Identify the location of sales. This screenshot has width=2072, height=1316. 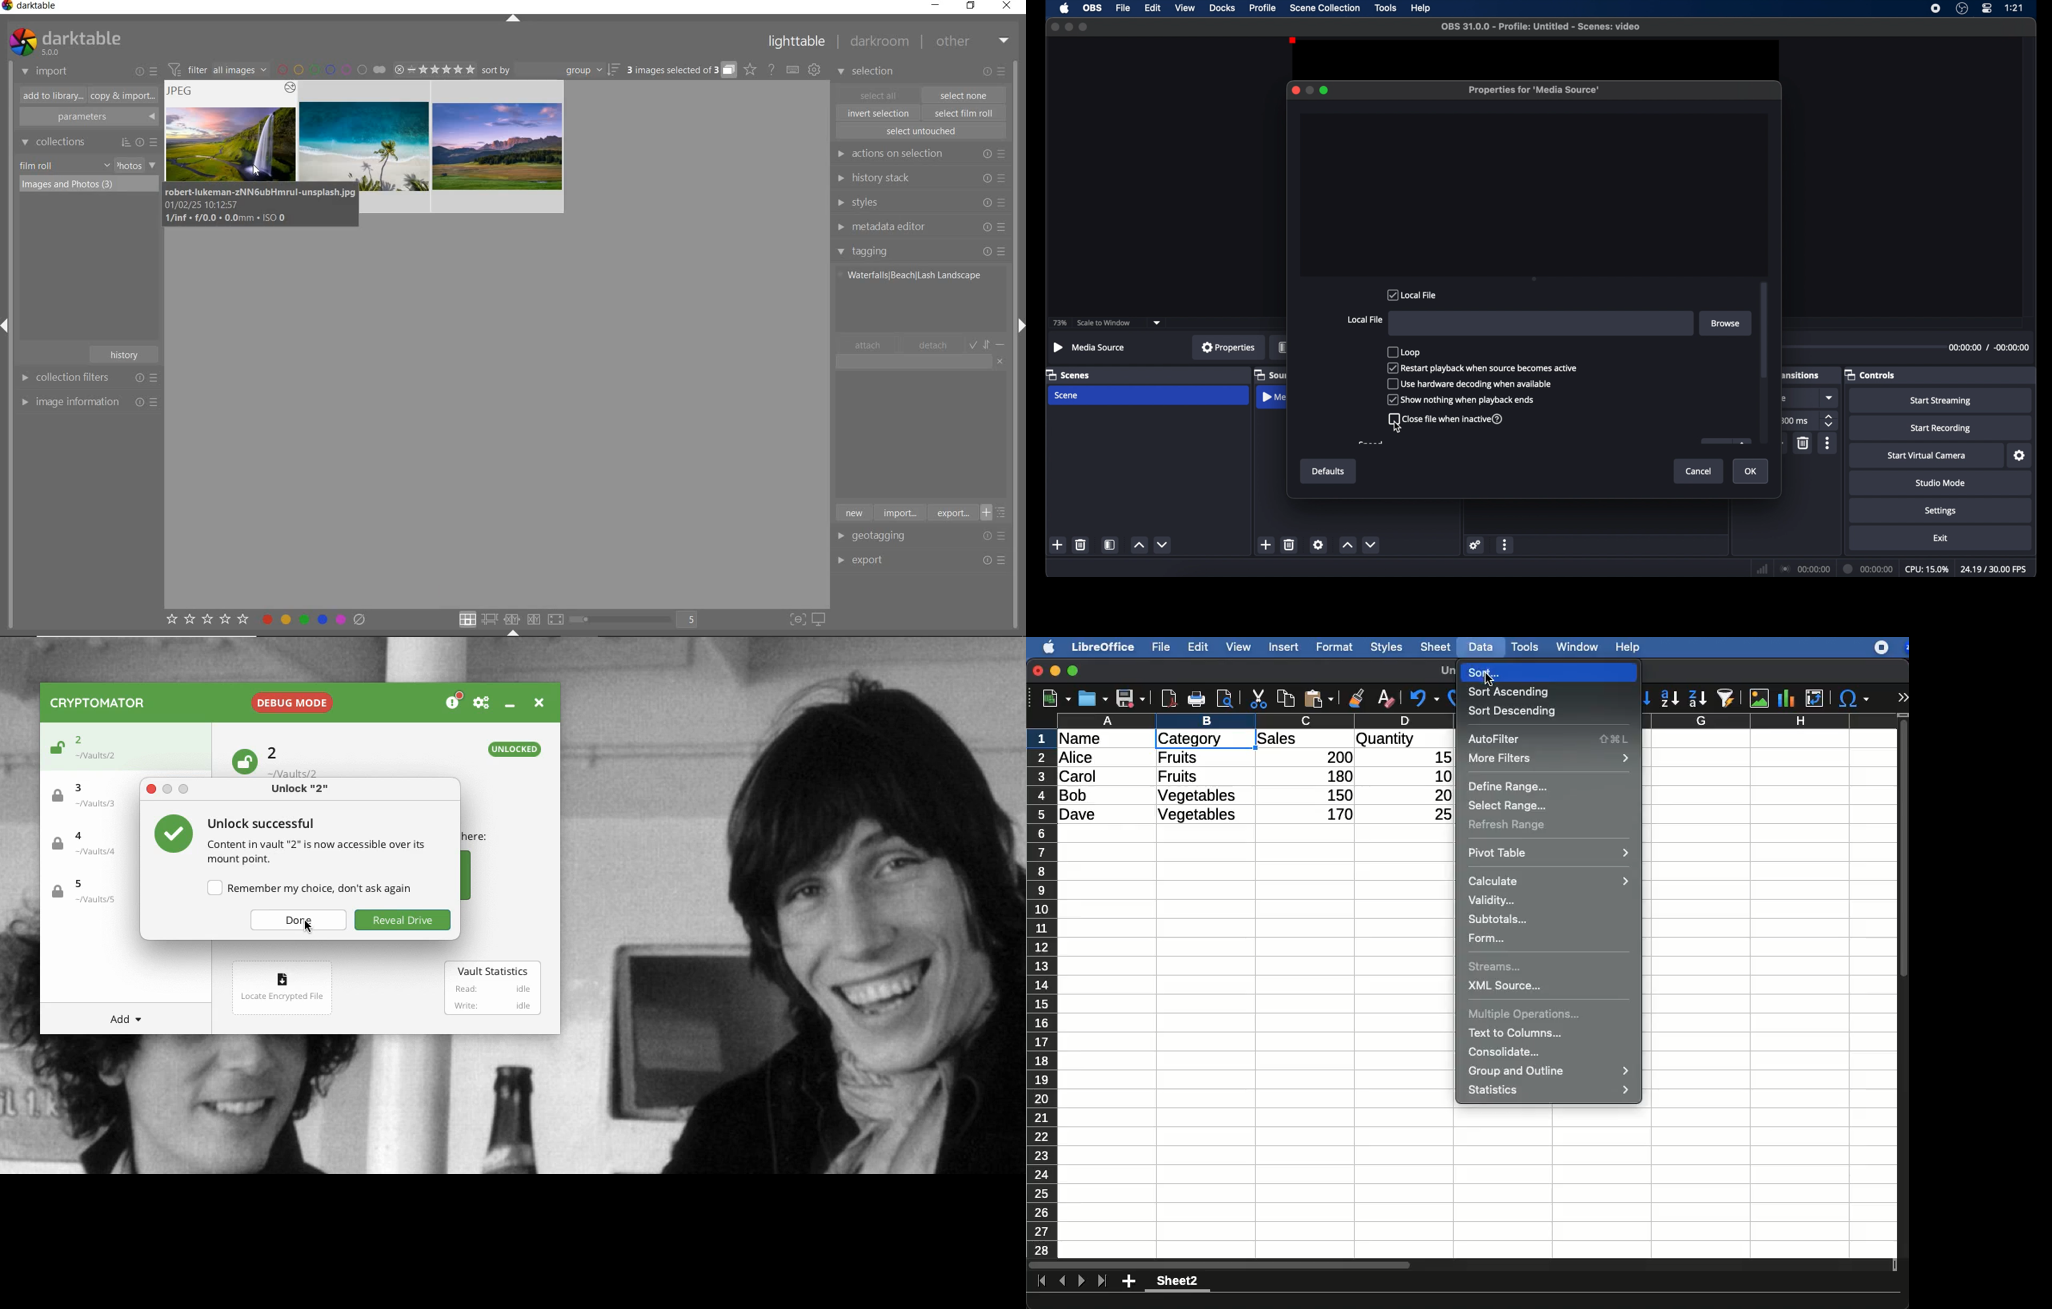
(1306, 740).